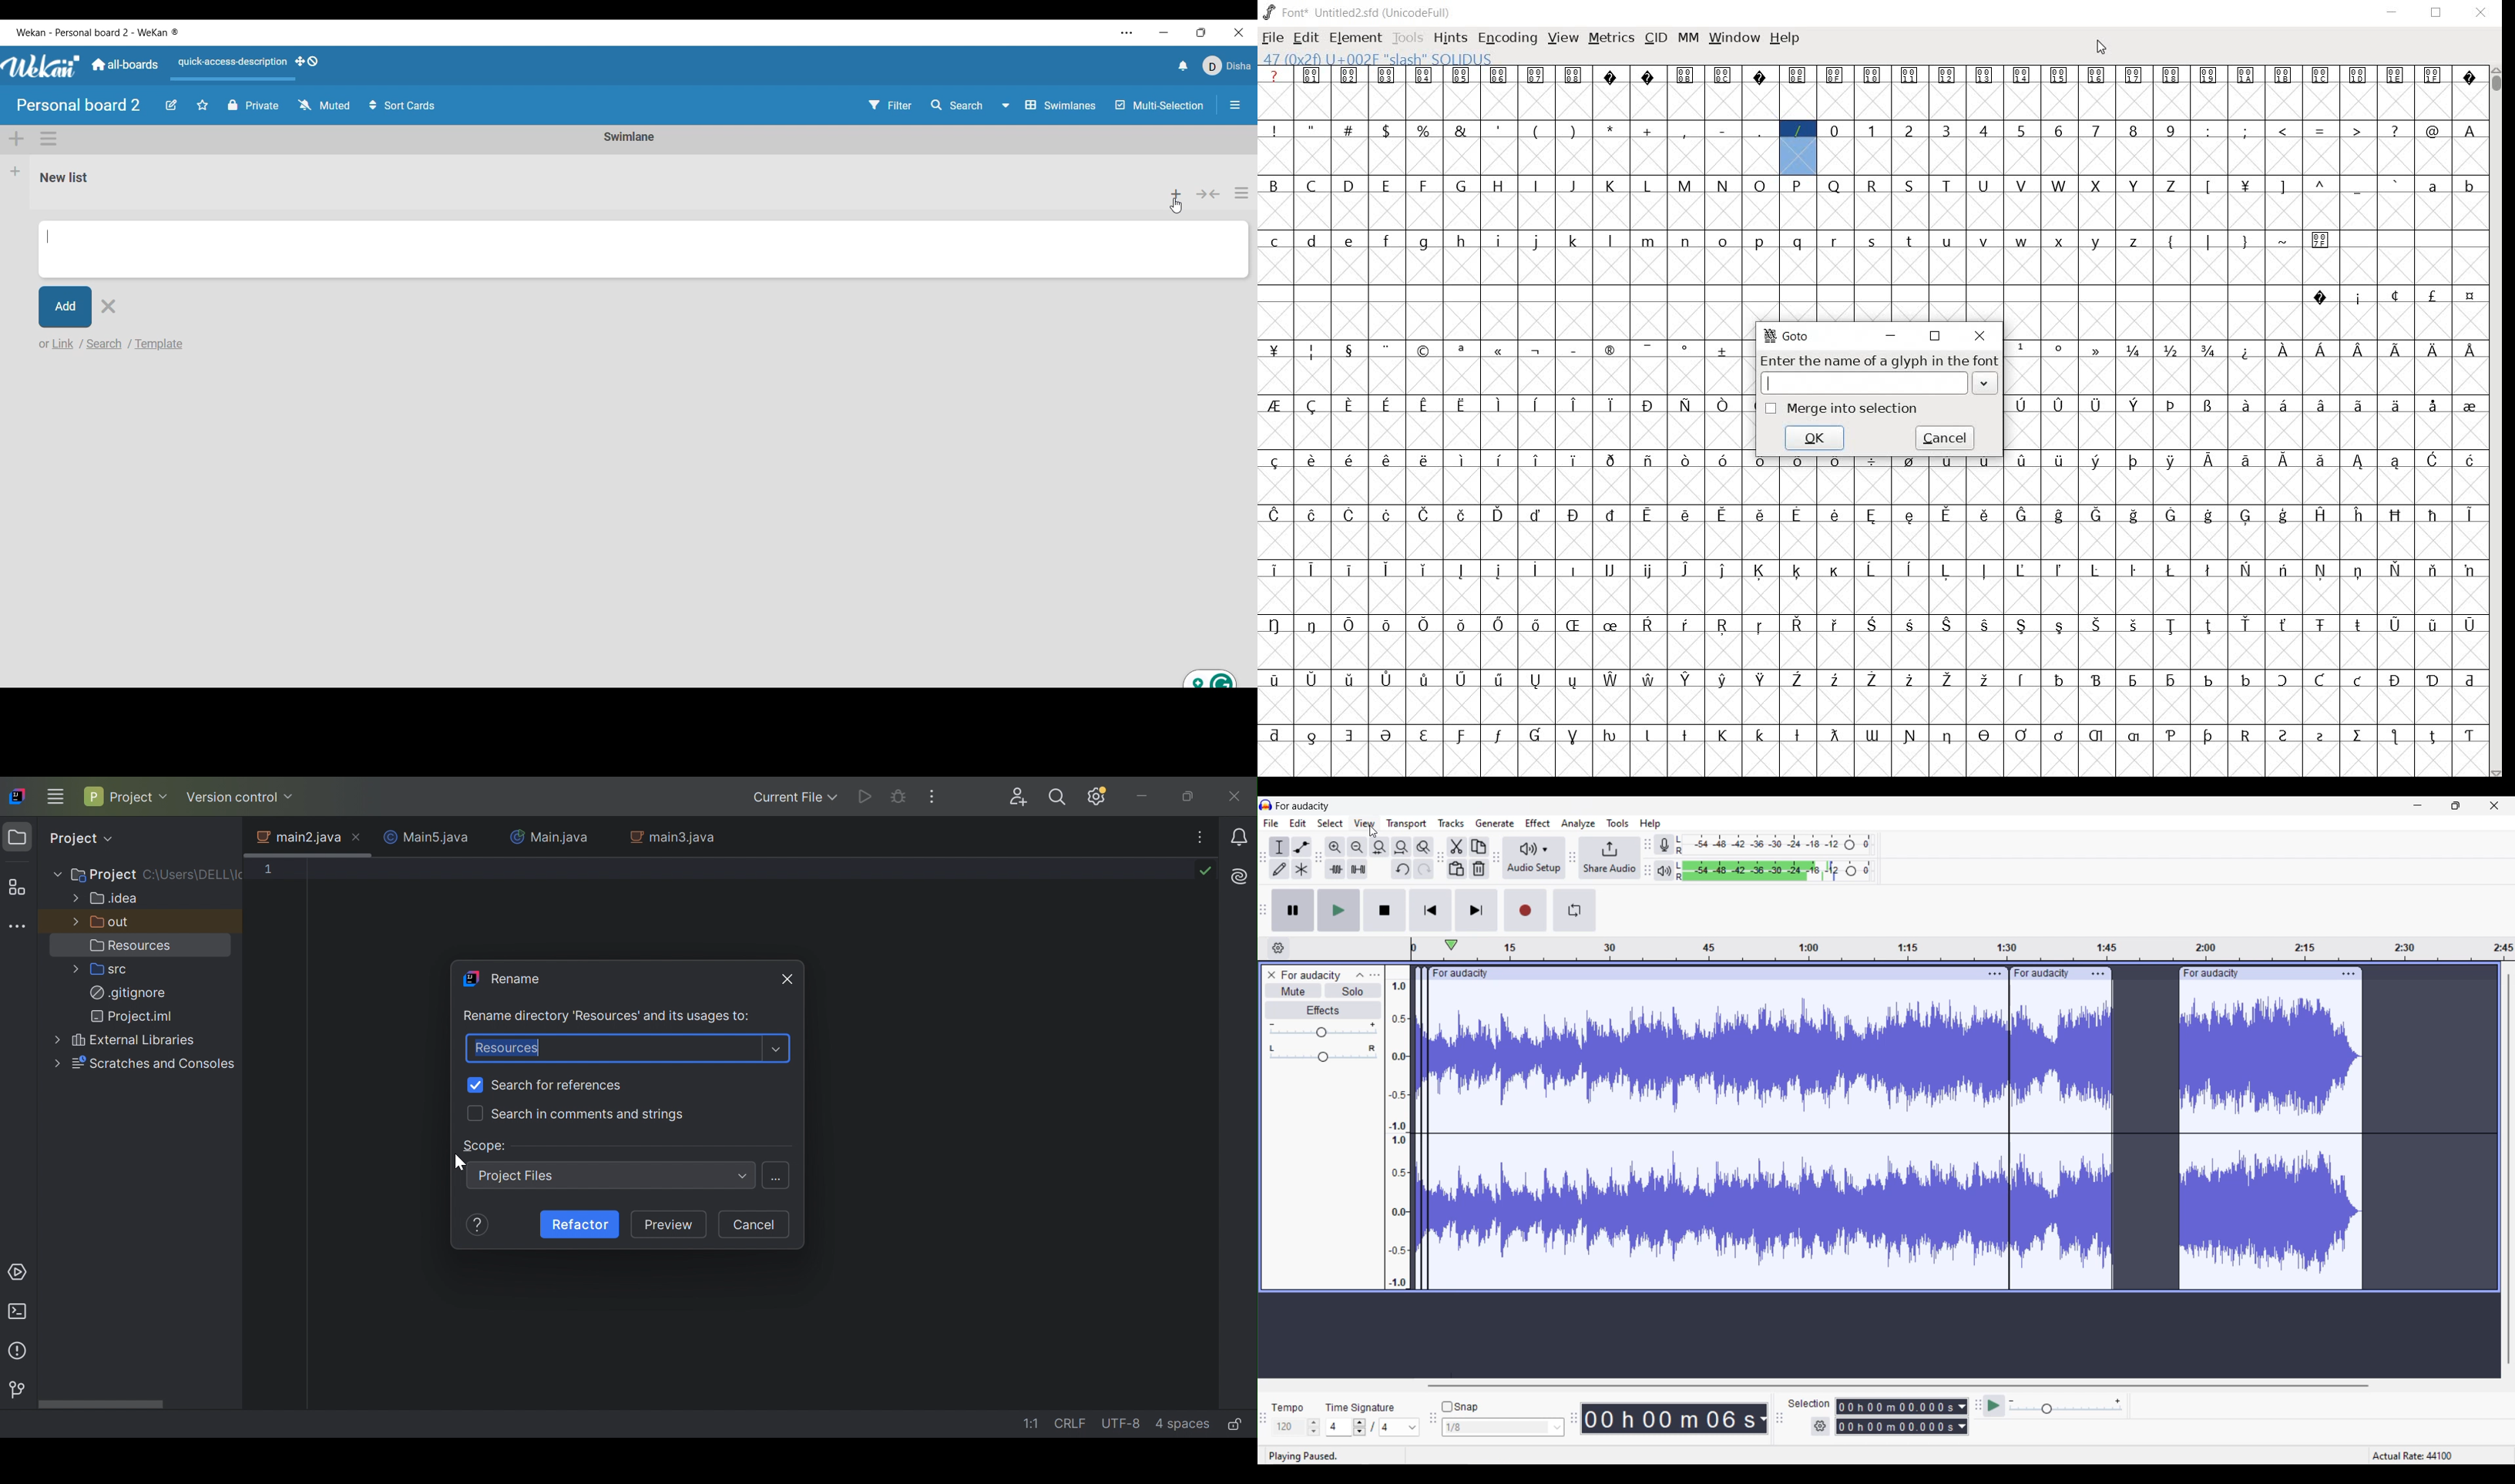 The image size is (2520, 1484). What do you see at coordinates (16, 171) in the screenshot?
I see `Add list` at bounding box center [16, 171].